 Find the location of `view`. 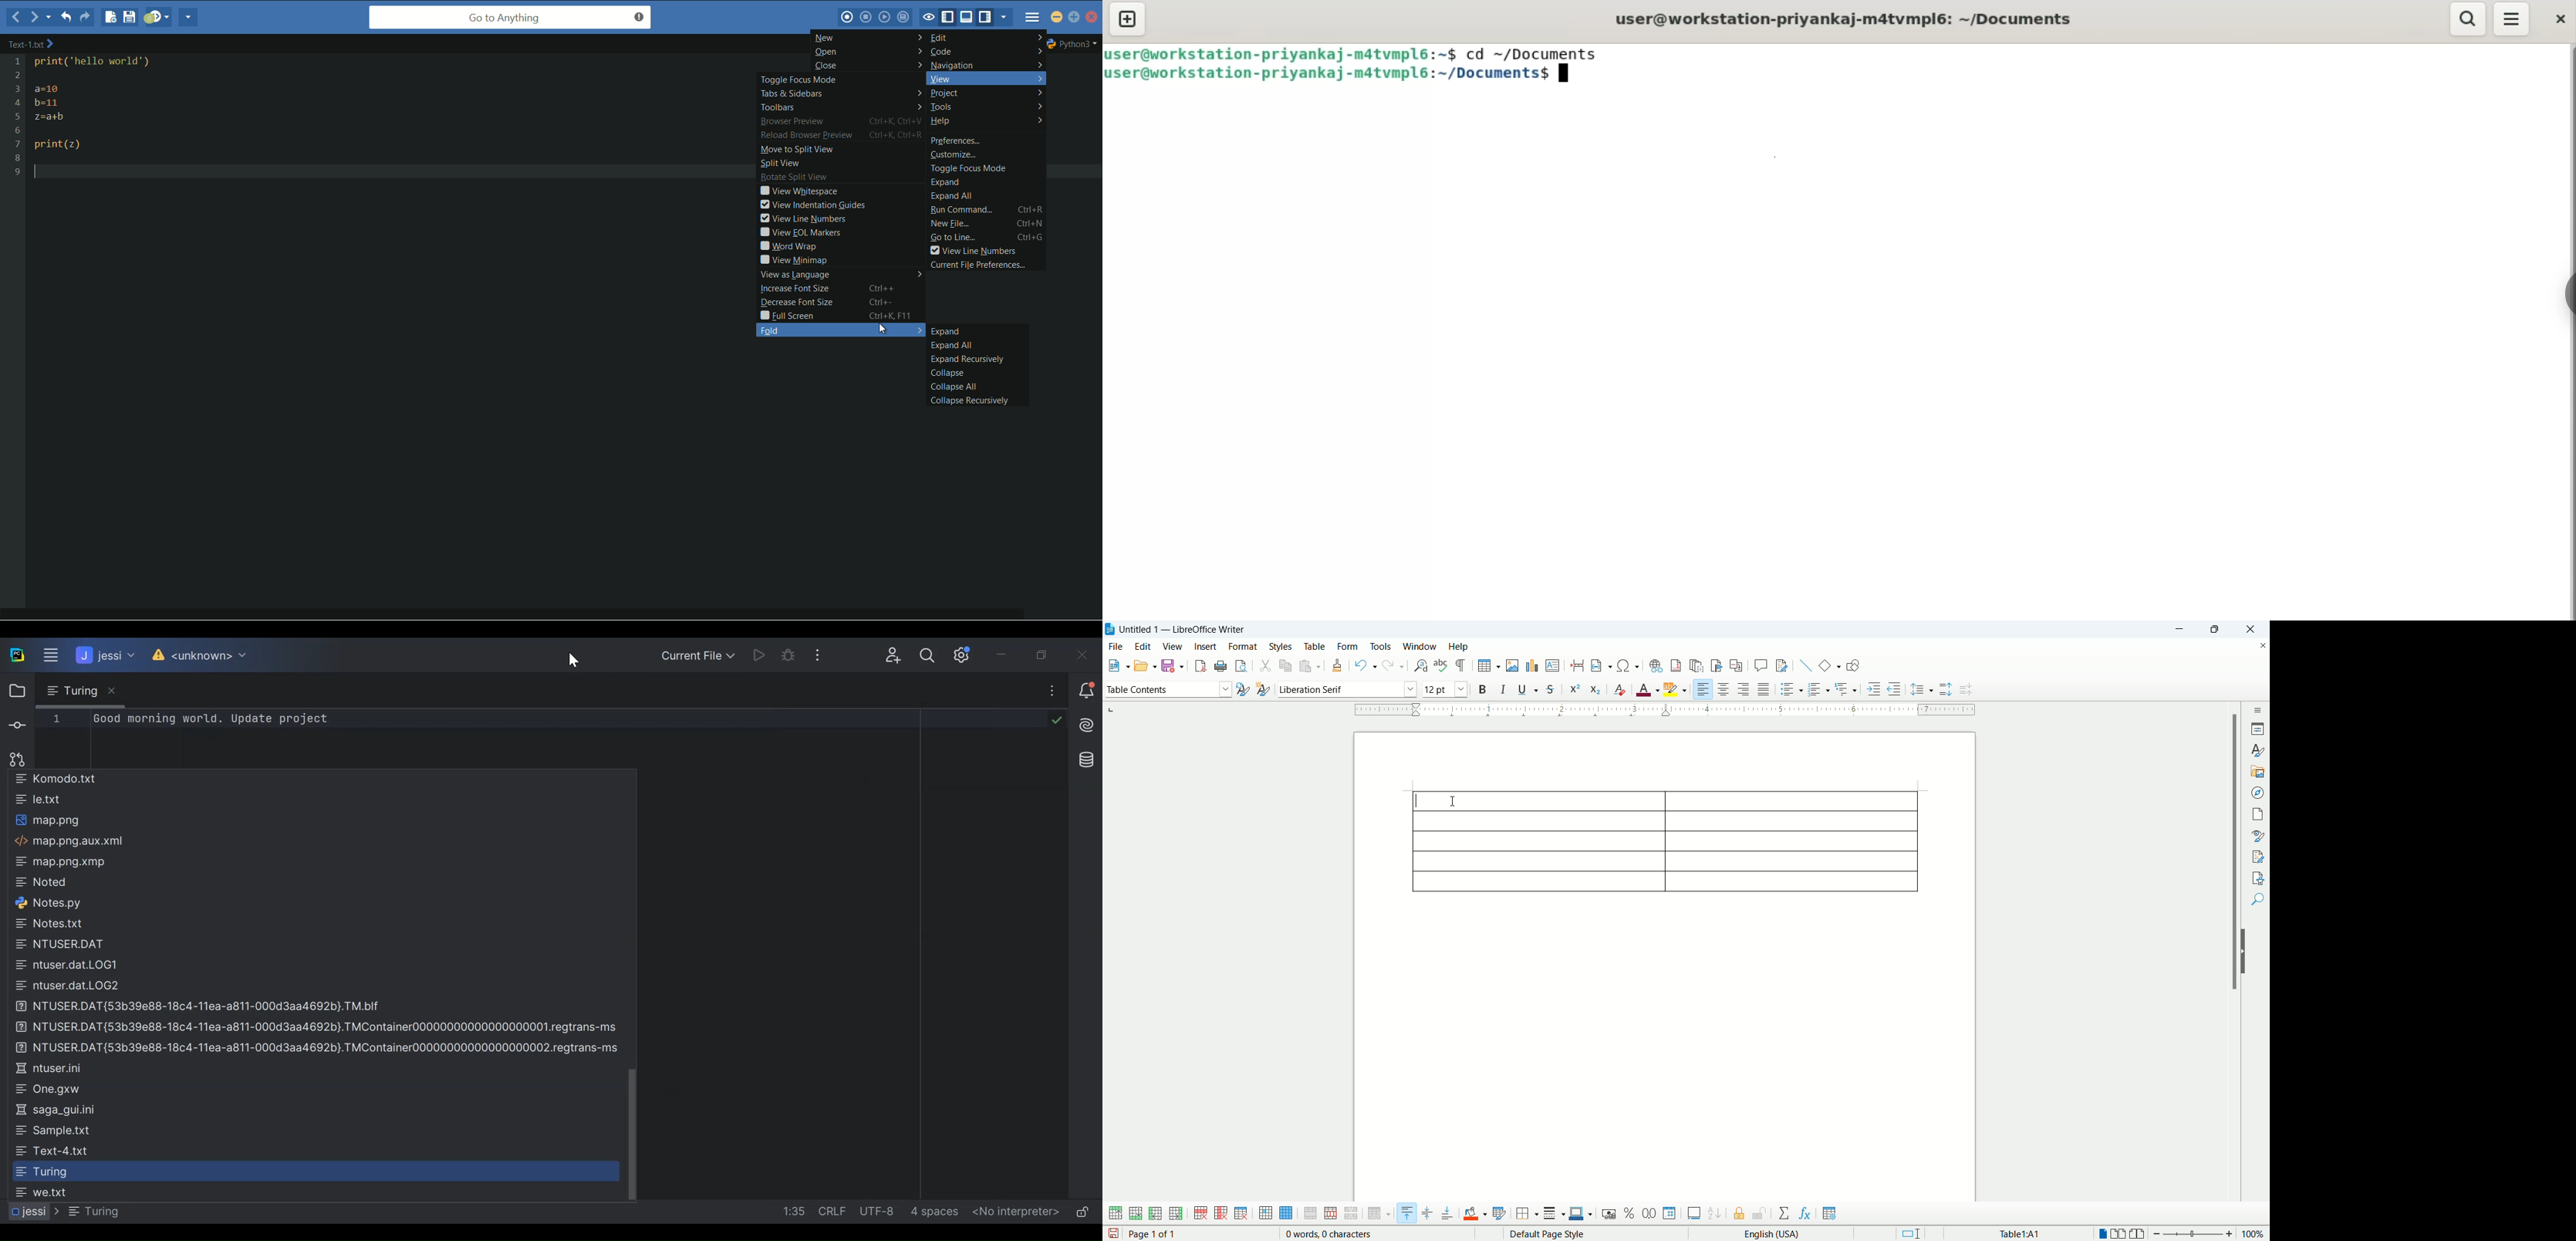

view is located at coordinates (1173, 646).